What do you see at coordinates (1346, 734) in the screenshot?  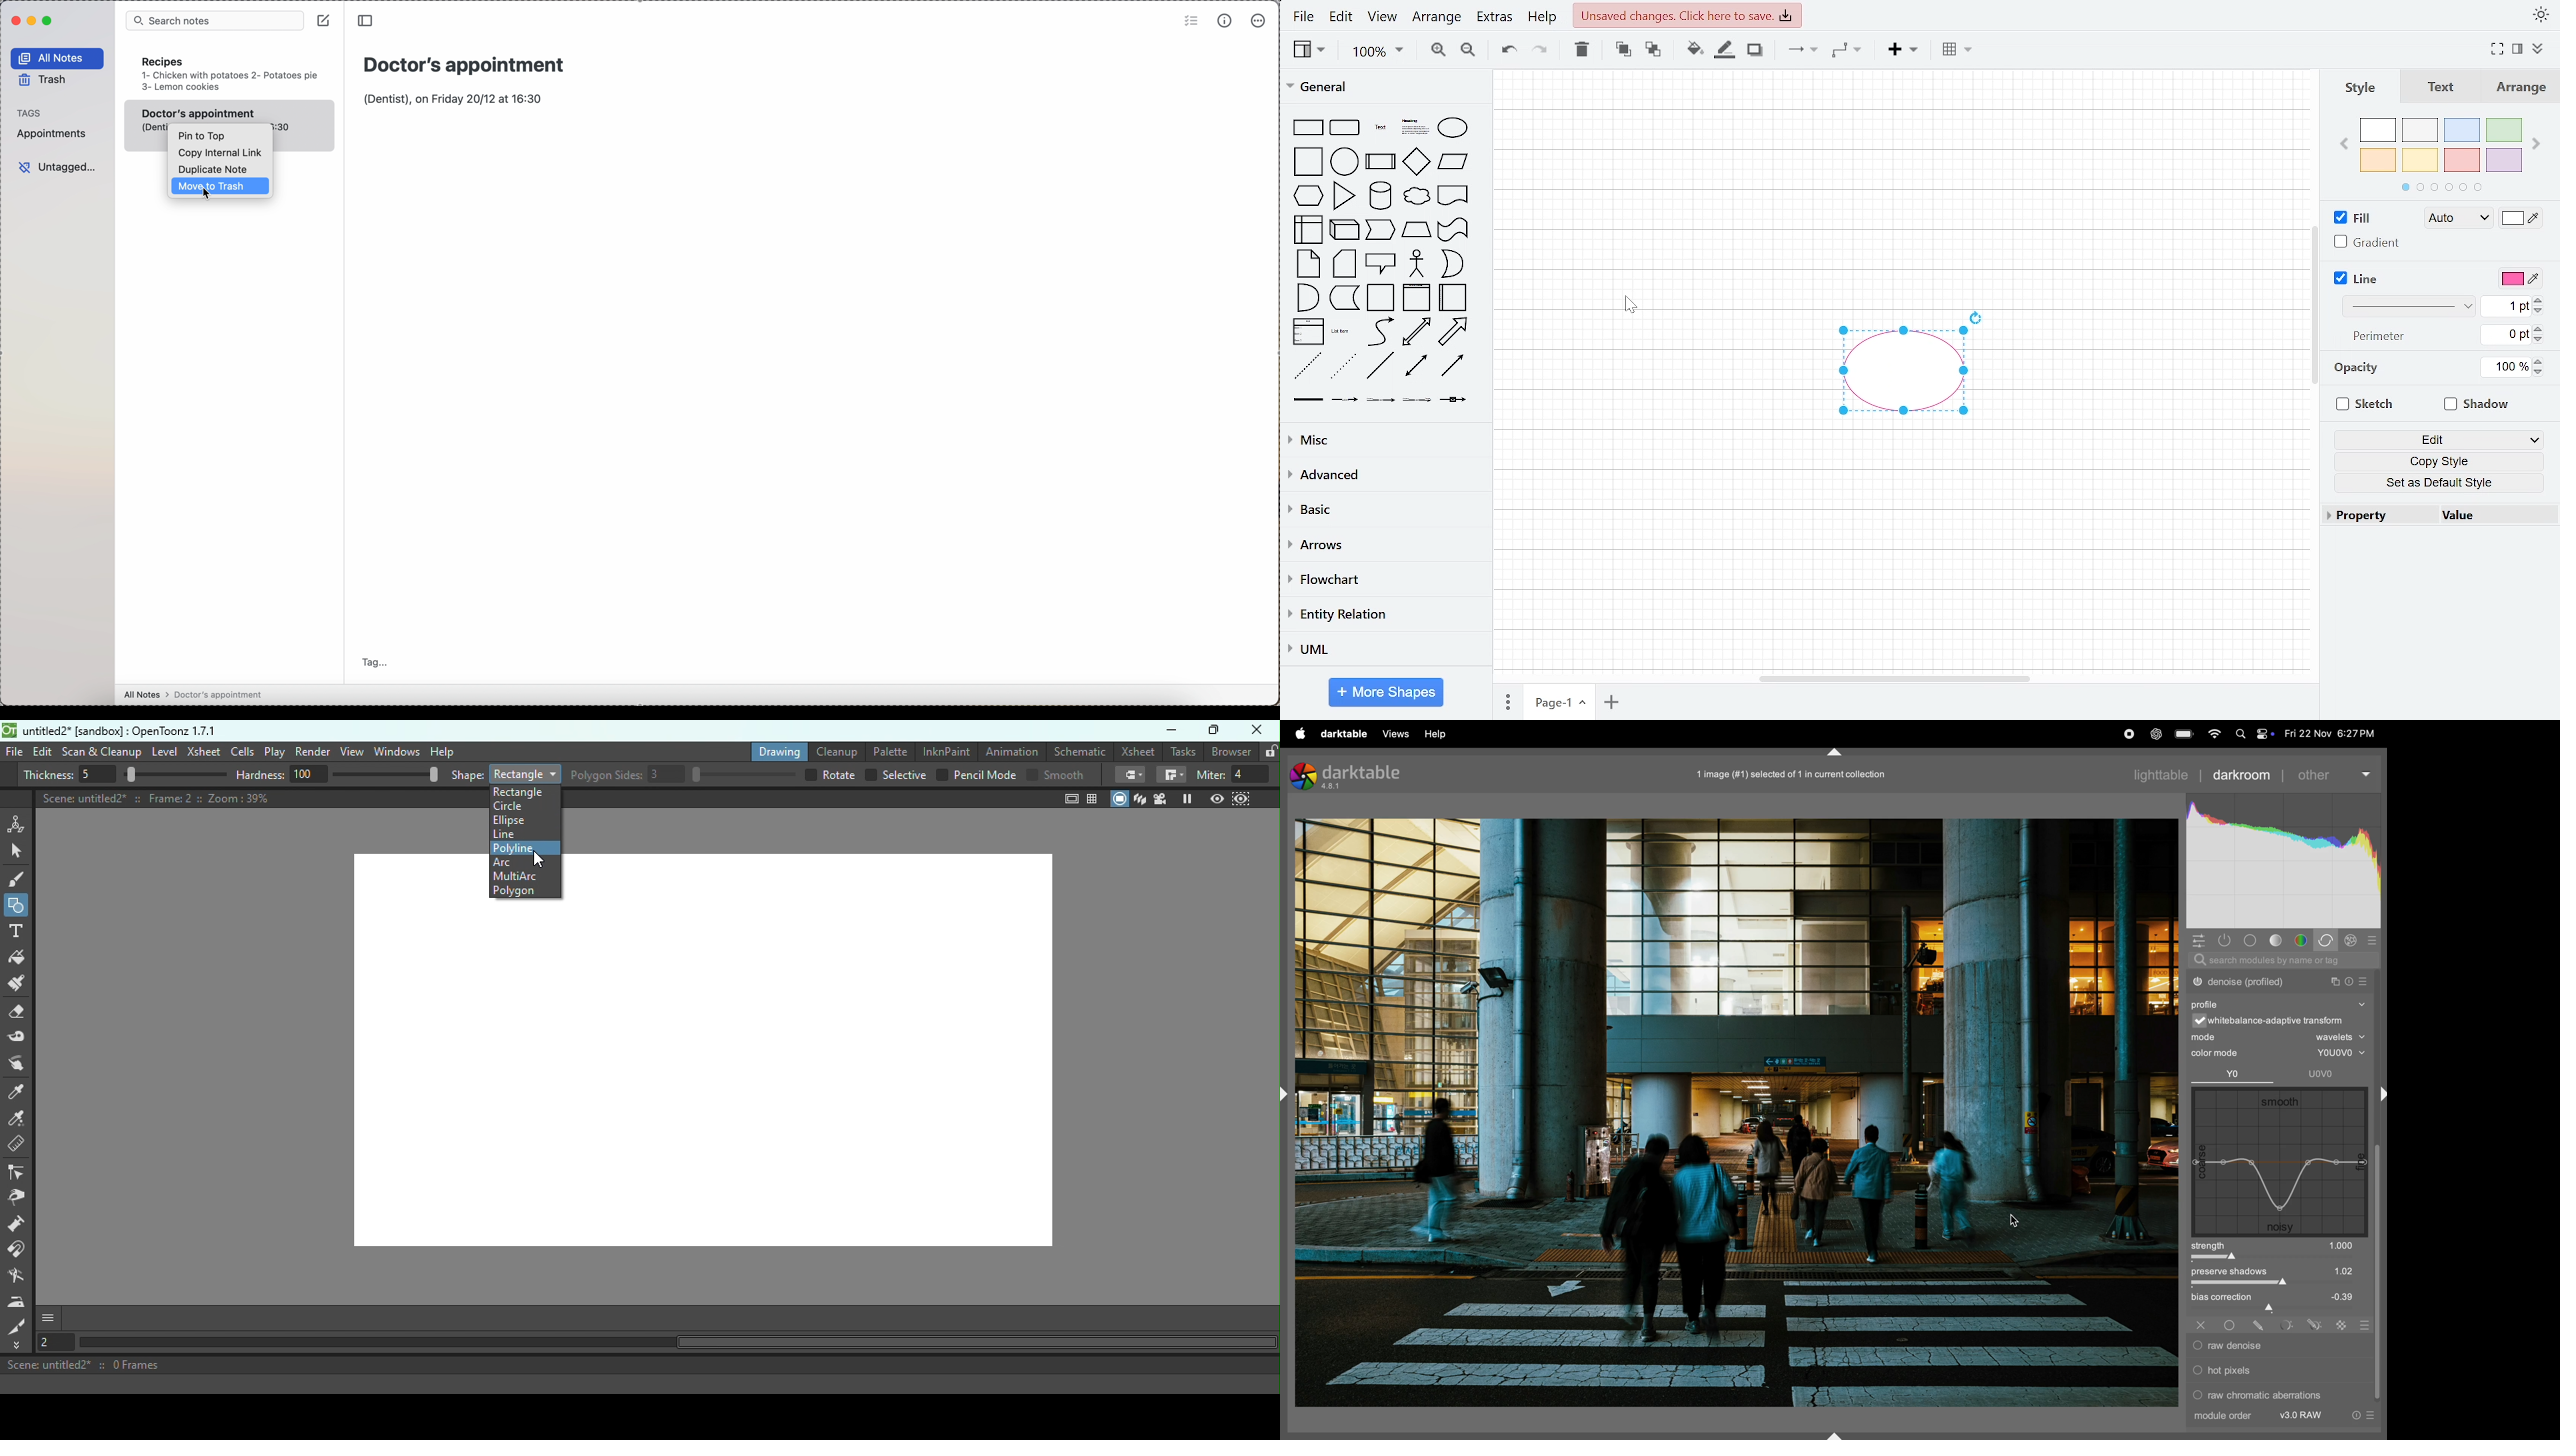 I see `darktable` at bounding box center [1346, 734].